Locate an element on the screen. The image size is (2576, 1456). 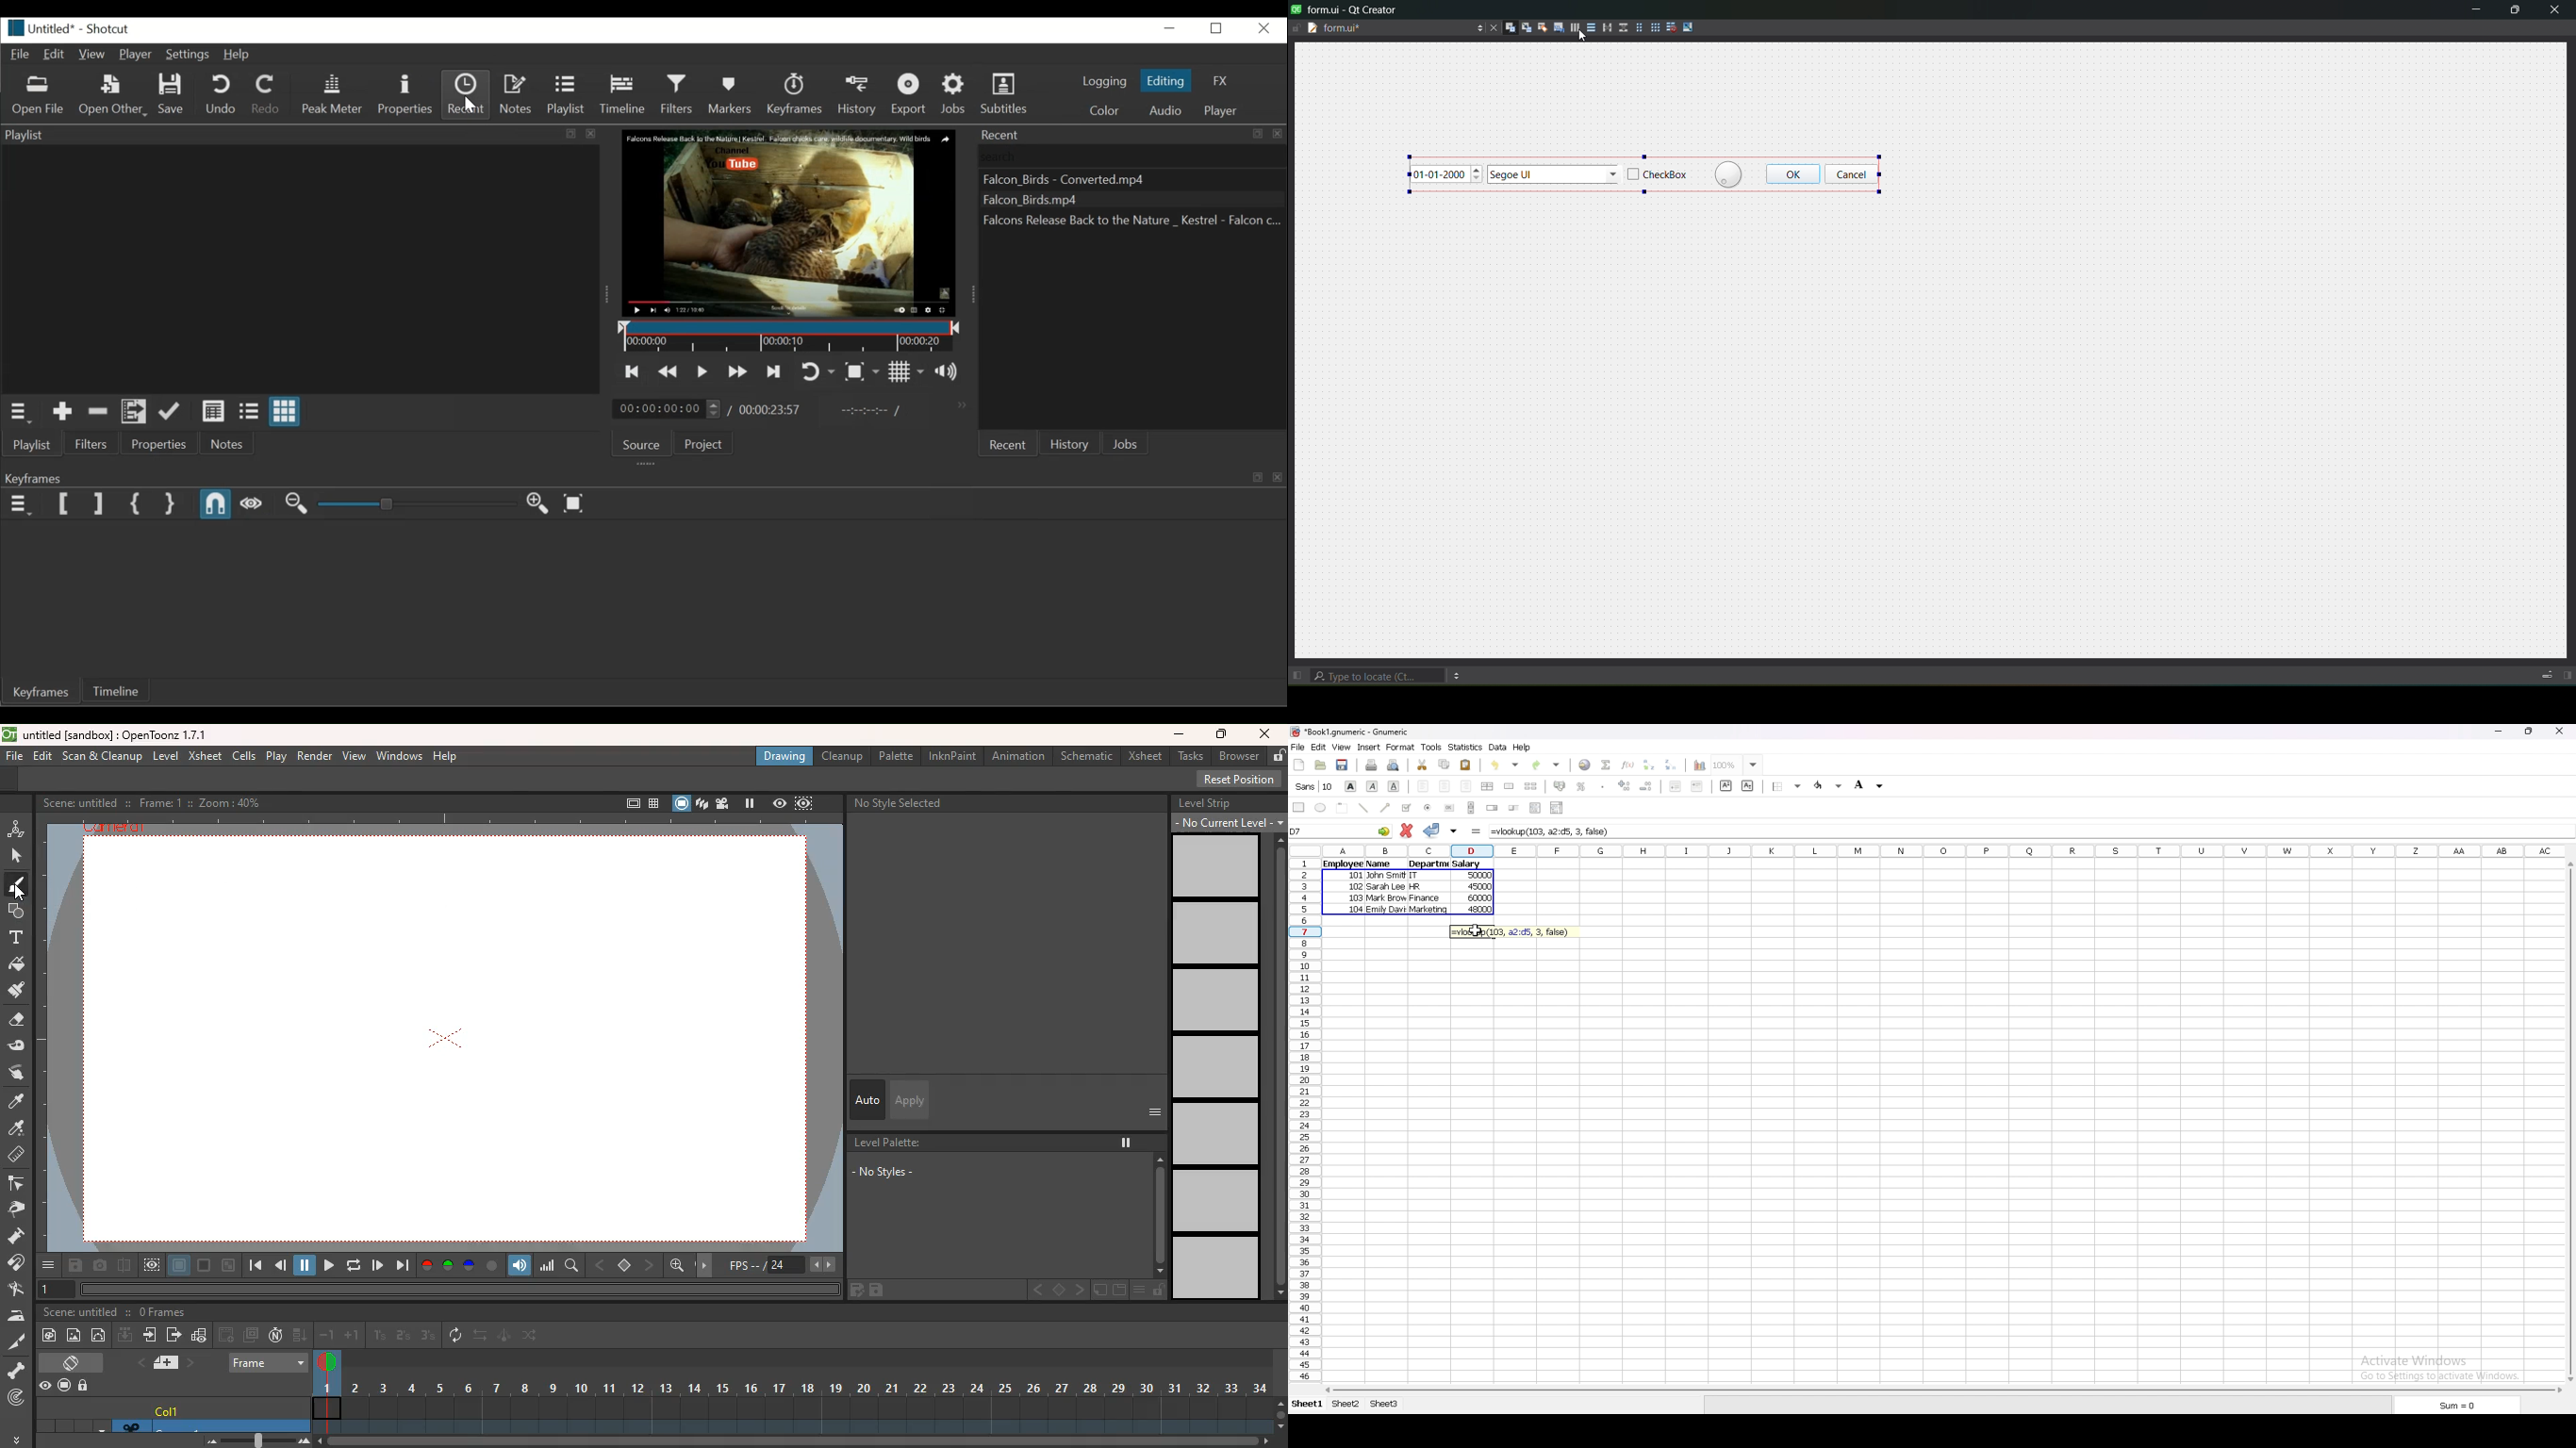
Add to the playlist is located at coordinates (62, 412).